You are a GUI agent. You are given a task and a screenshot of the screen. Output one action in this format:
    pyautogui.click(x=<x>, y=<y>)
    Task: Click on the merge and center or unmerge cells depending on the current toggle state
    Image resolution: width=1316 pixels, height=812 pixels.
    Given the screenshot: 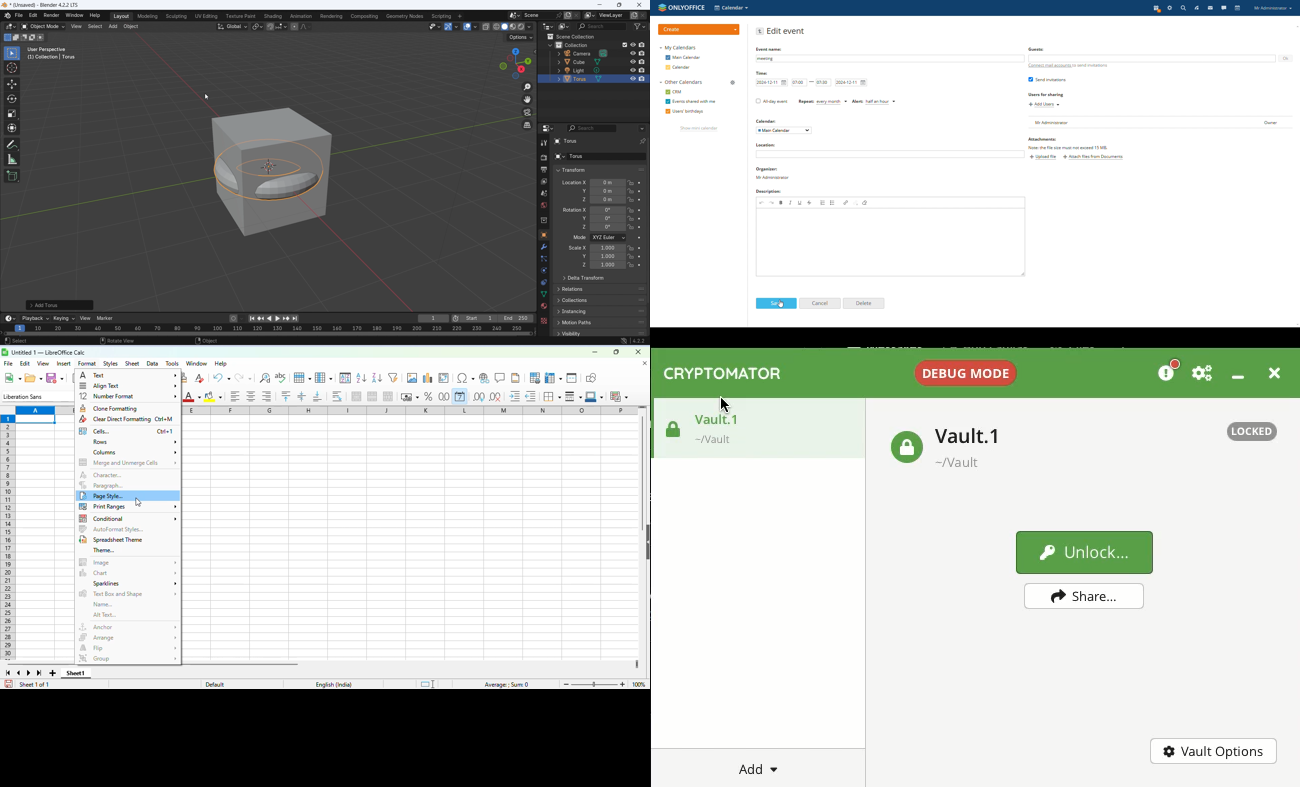 What is the action you would take?
    pyautogui.click(x=357, y=396)
    